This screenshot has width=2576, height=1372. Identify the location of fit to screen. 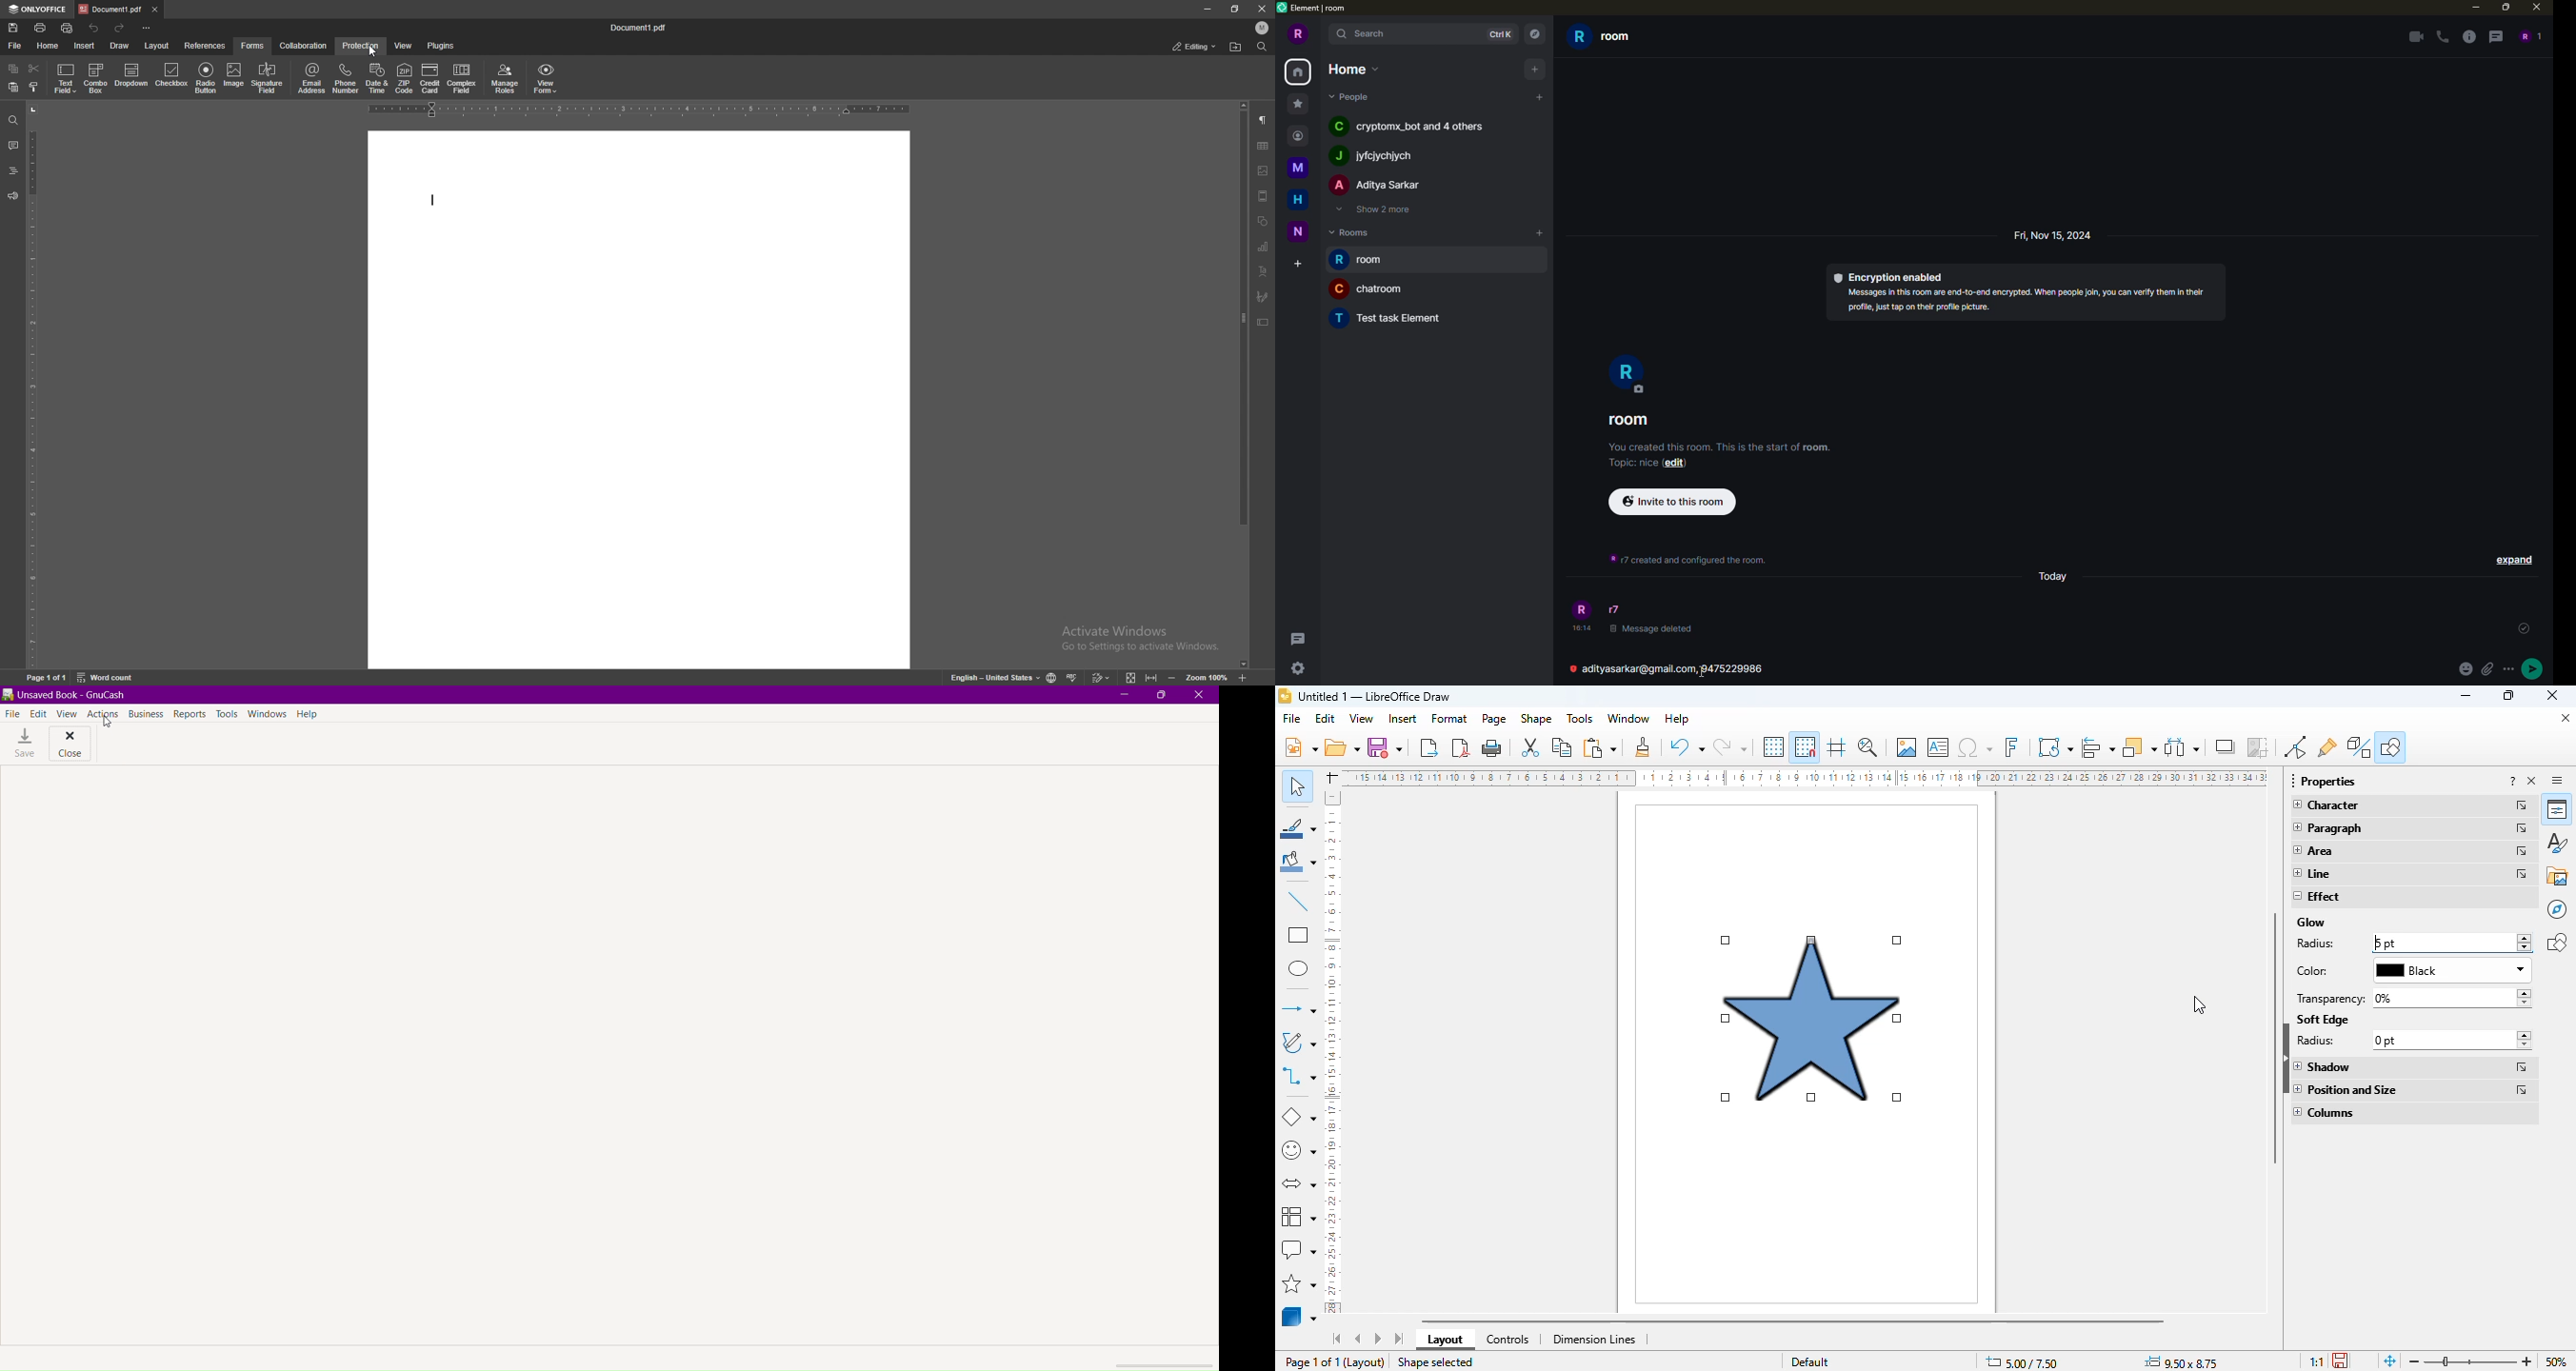
(1131, 677).